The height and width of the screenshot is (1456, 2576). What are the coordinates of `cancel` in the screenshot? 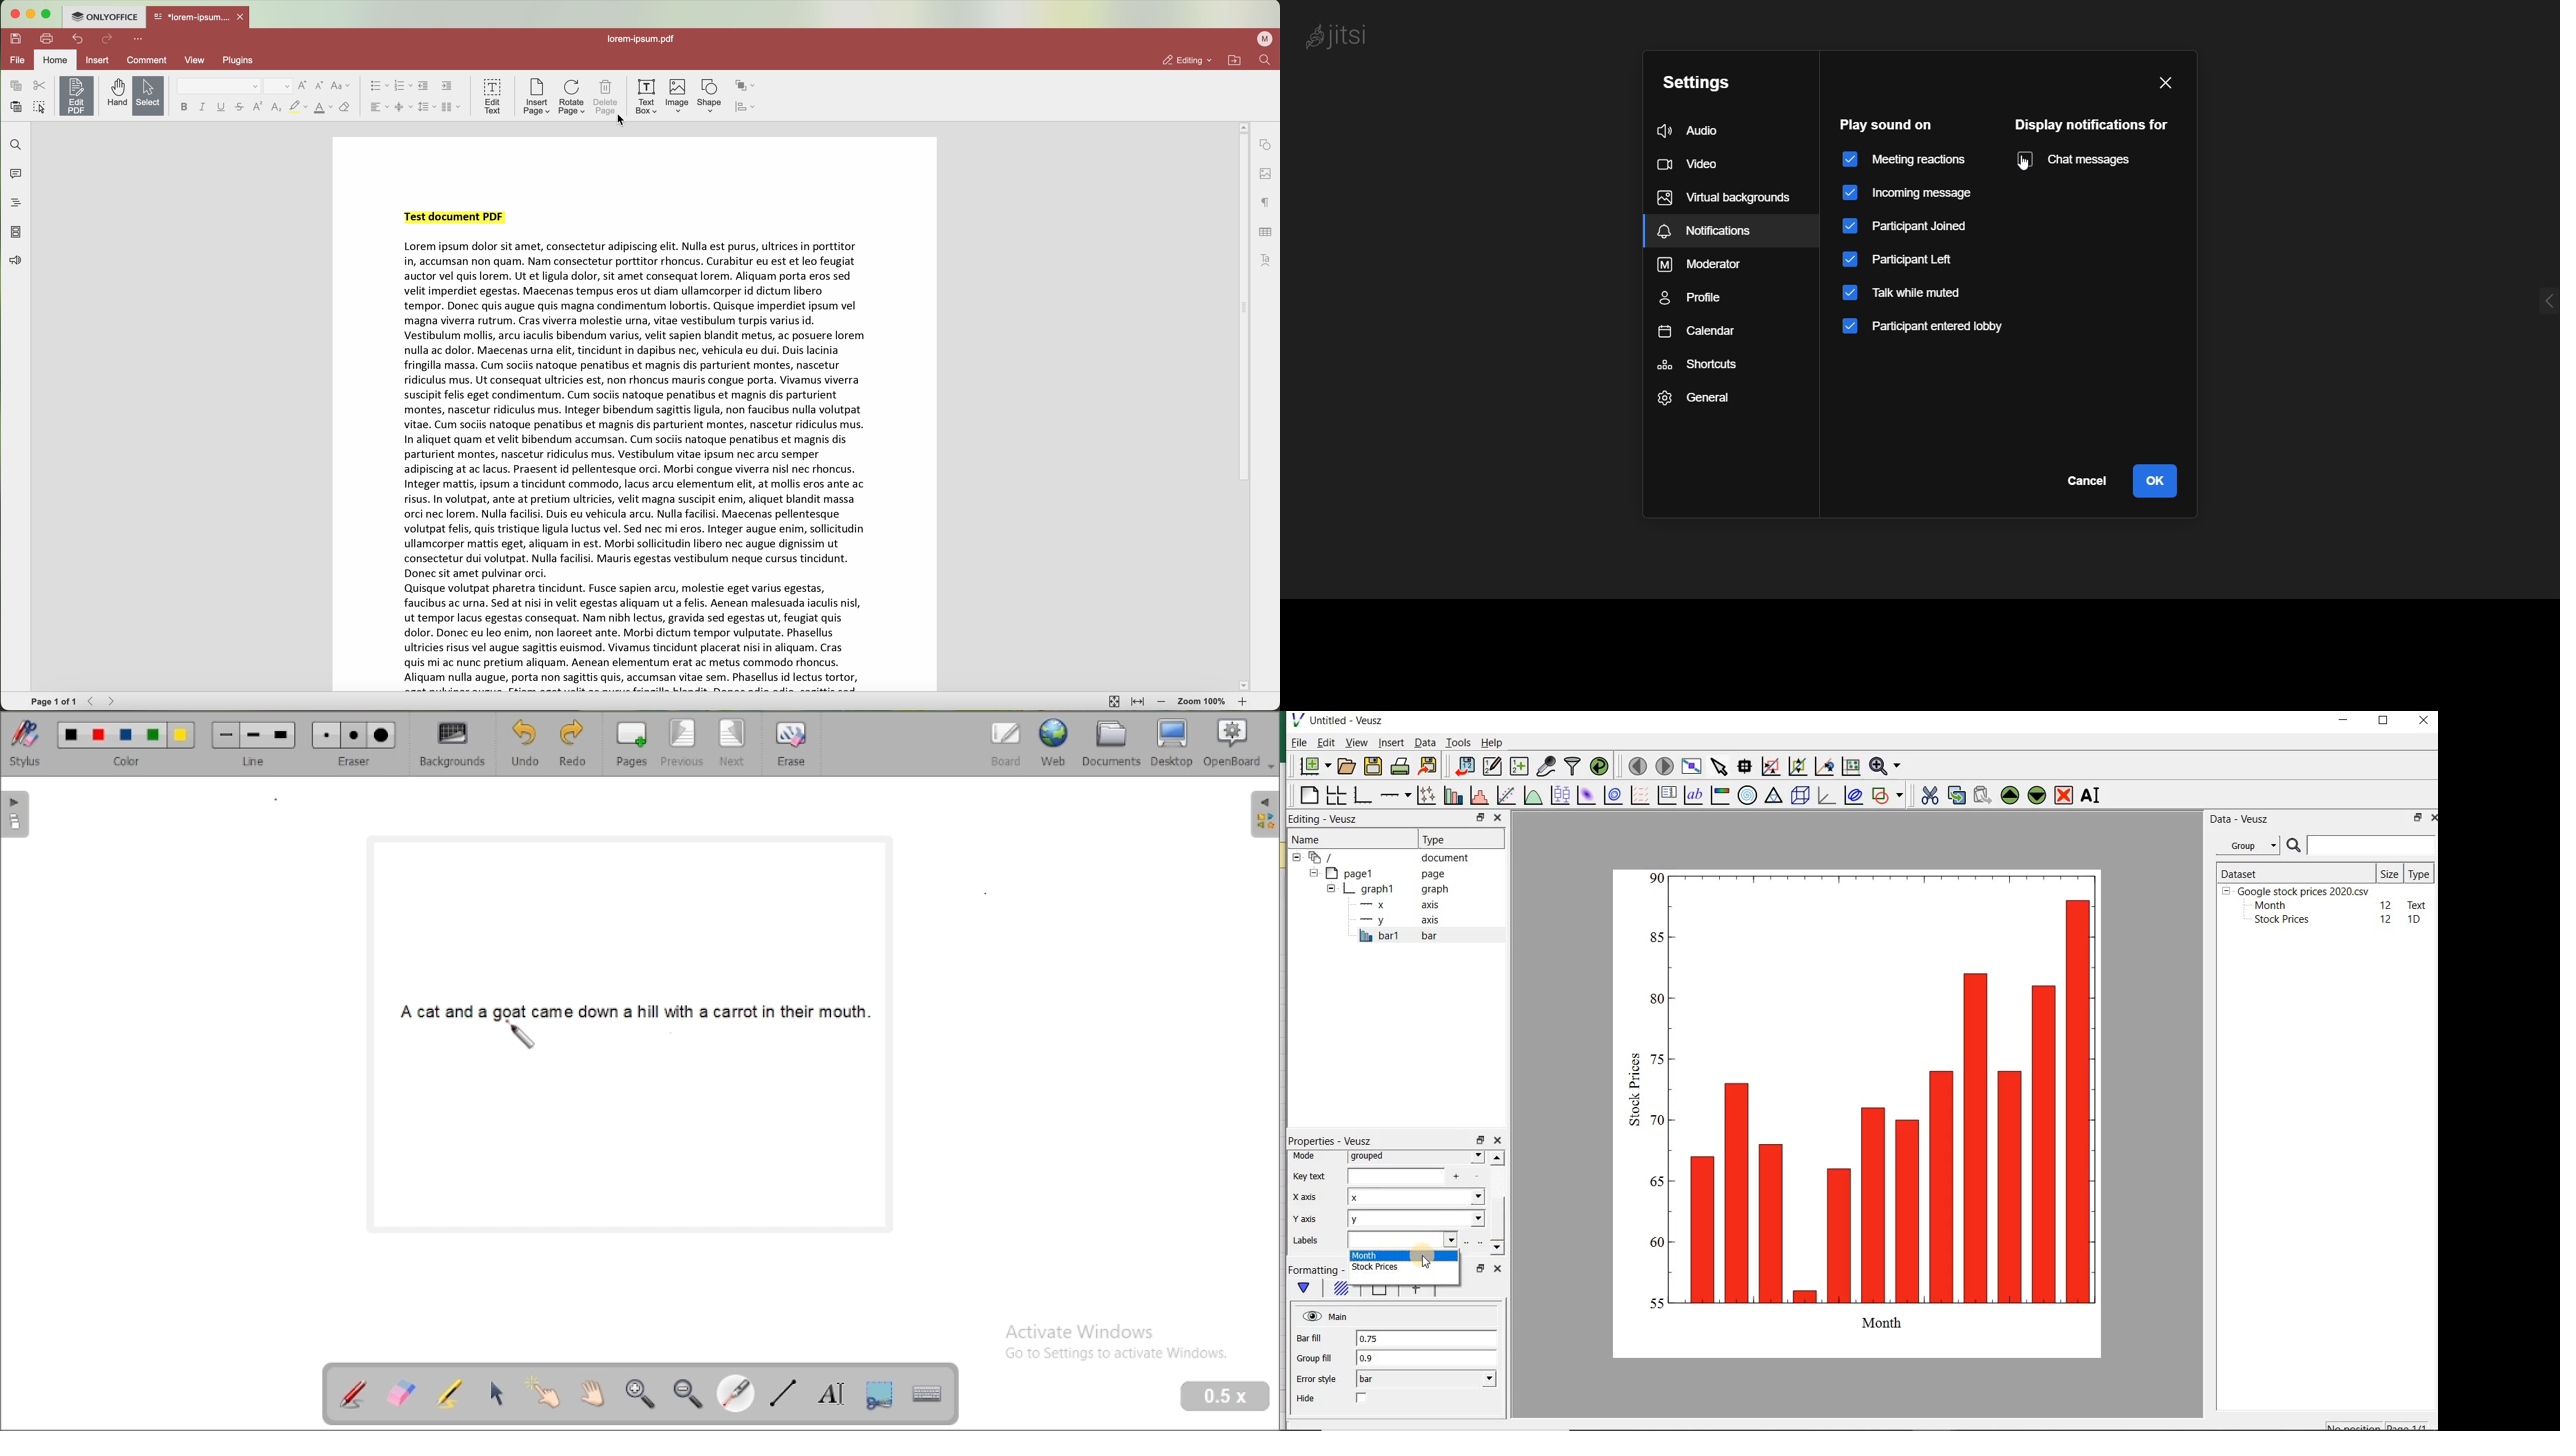 It's located at (2088, 481).